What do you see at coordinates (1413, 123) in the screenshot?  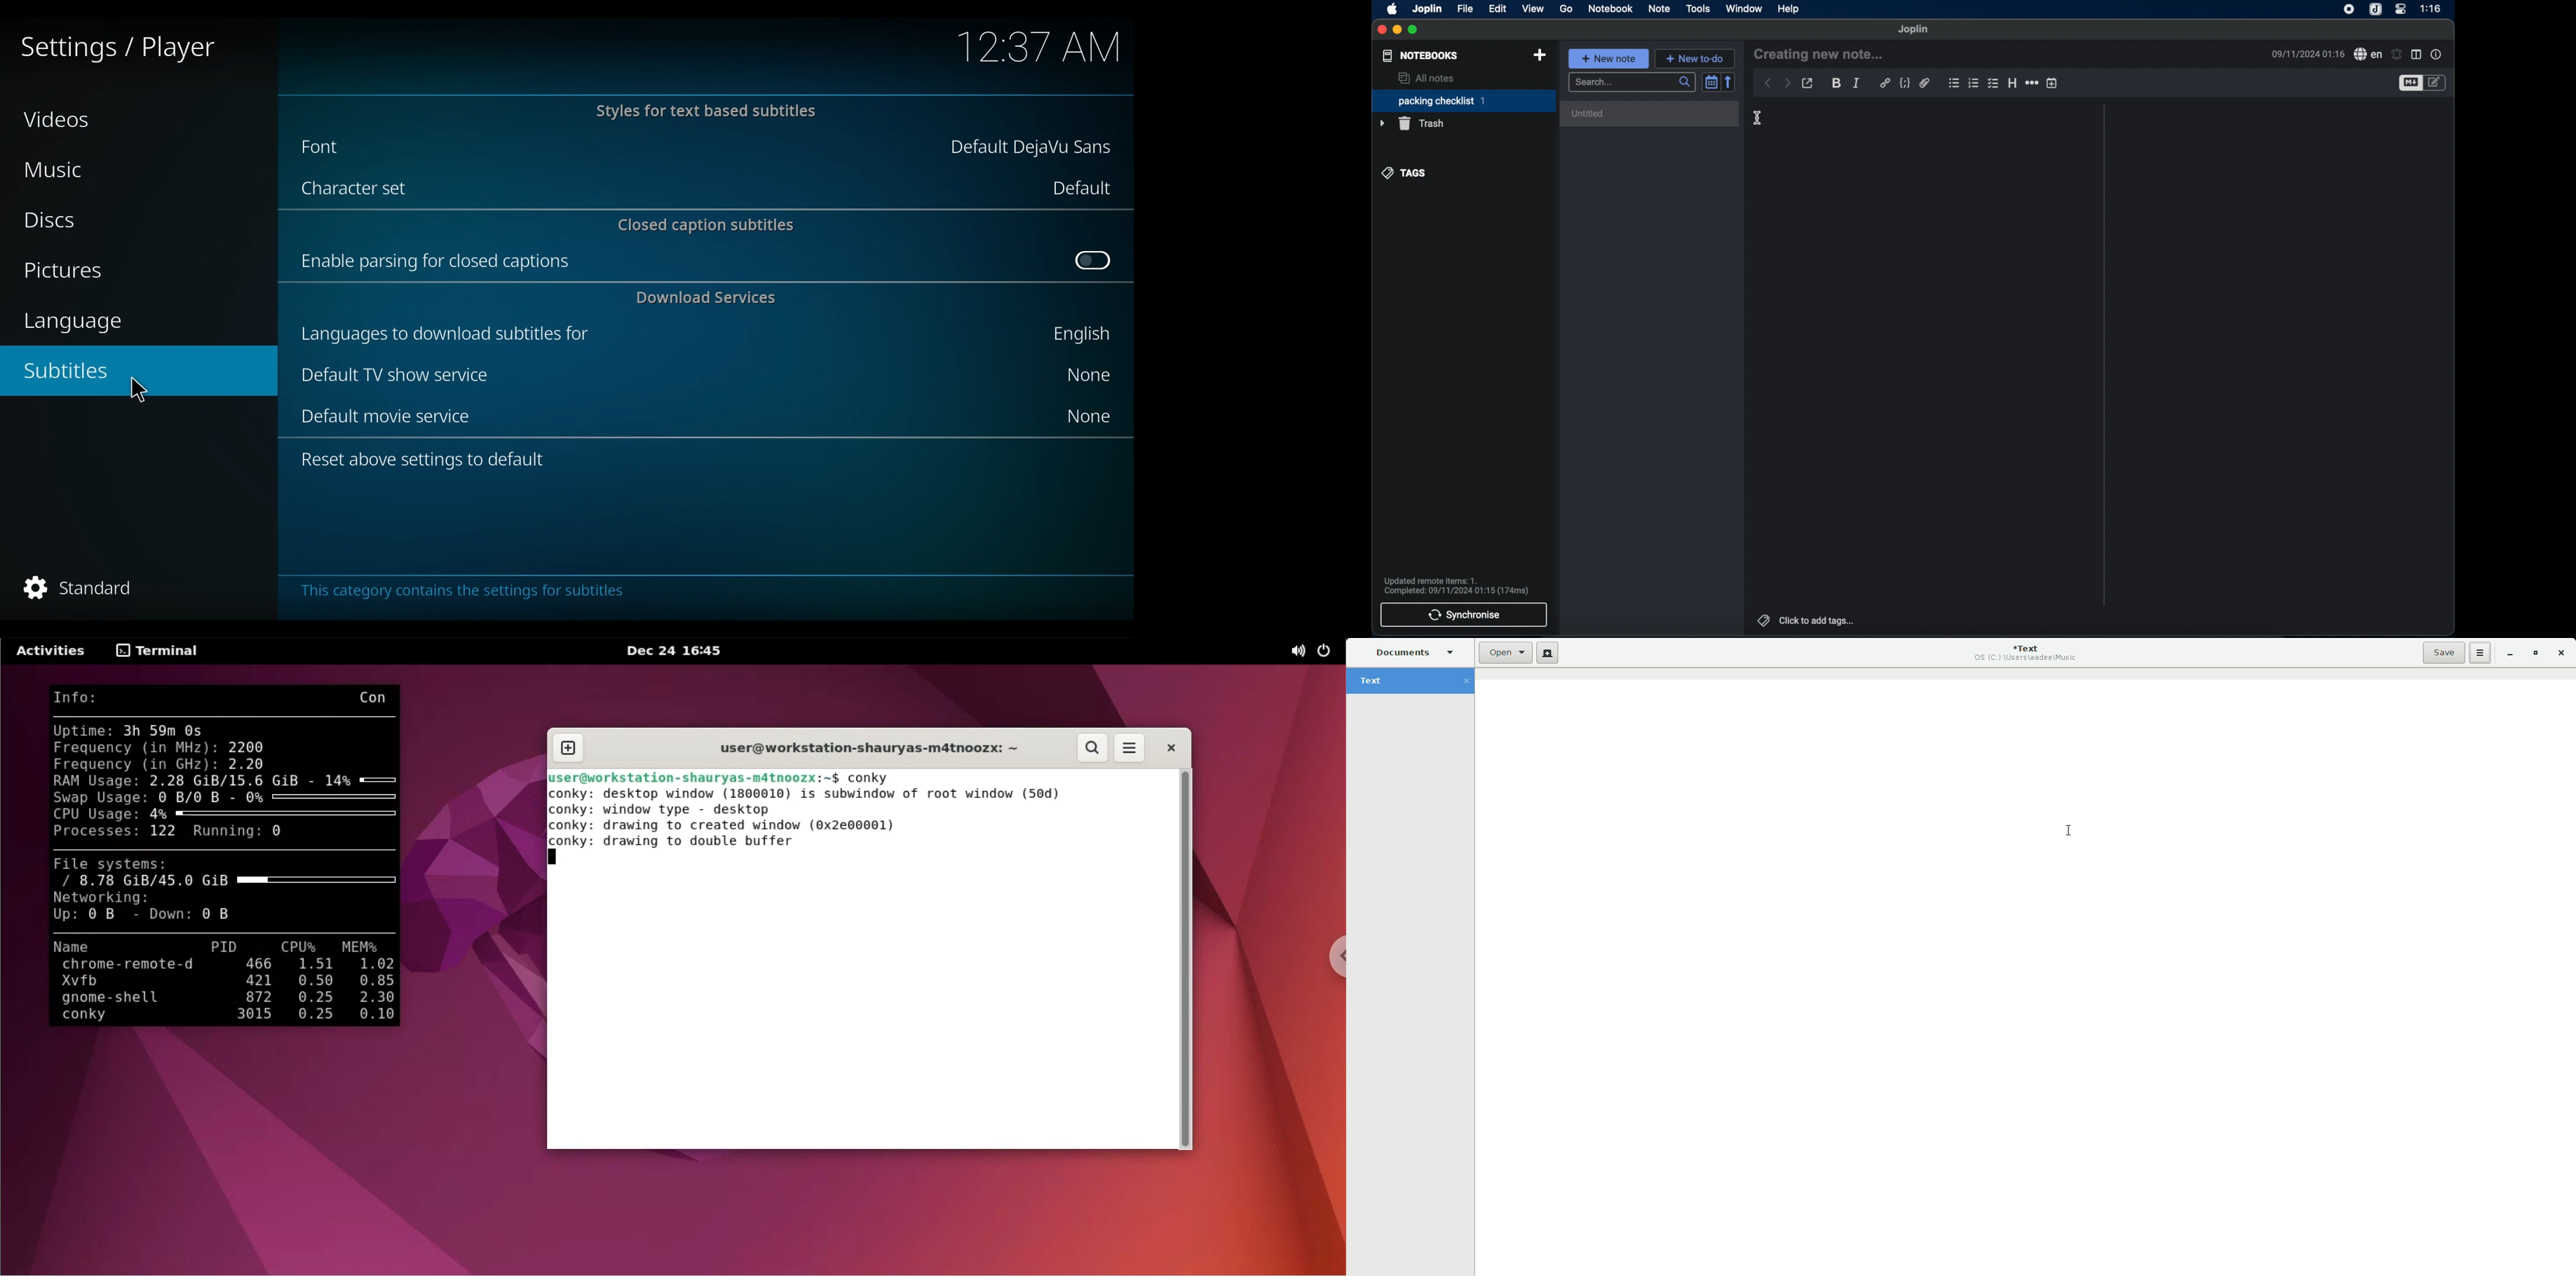 I see `trash` at bounding box center [1413, 123].